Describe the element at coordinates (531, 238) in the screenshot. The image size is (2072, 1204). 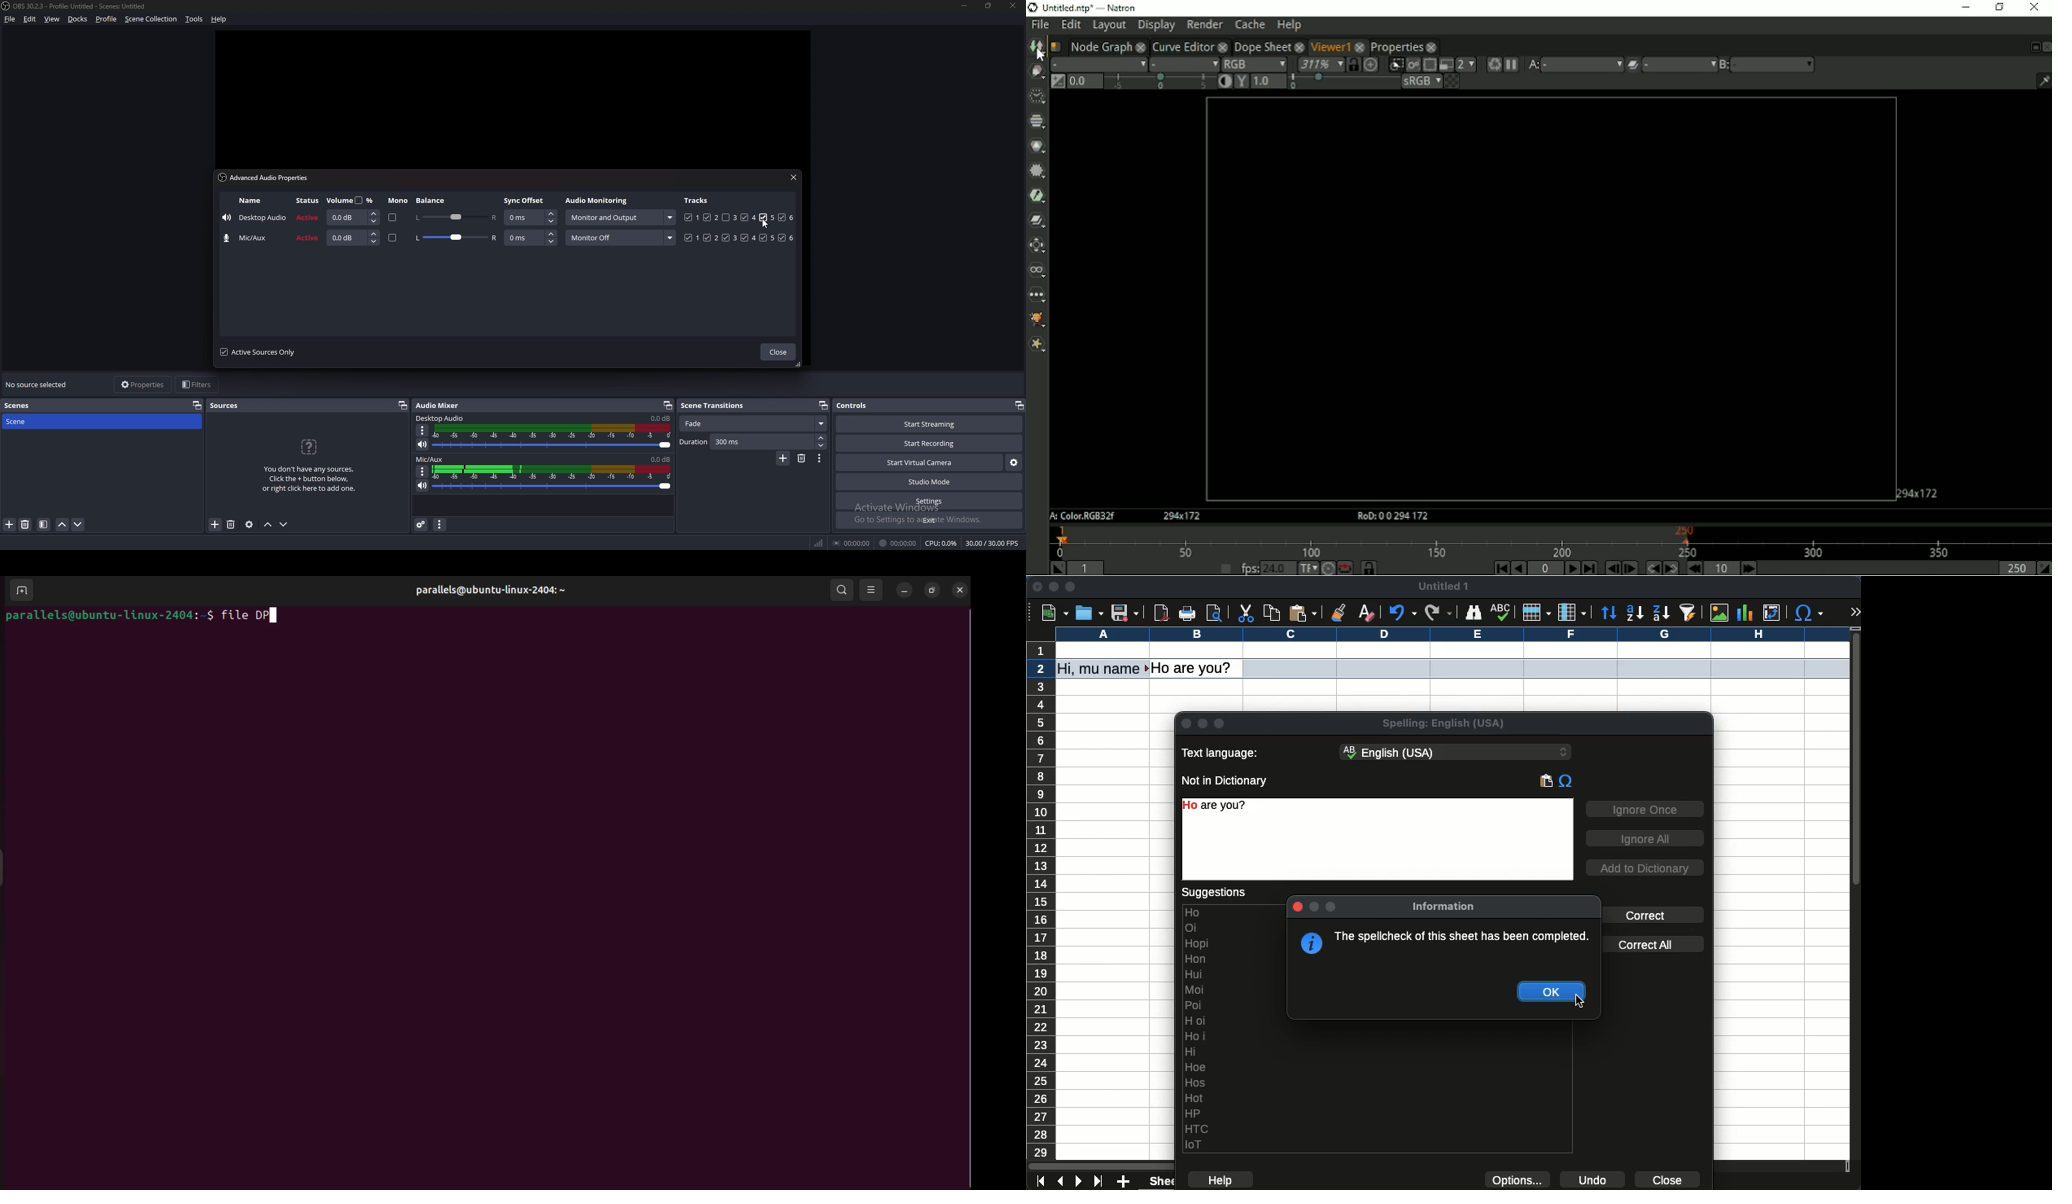
I see `syns offset input` at that location.